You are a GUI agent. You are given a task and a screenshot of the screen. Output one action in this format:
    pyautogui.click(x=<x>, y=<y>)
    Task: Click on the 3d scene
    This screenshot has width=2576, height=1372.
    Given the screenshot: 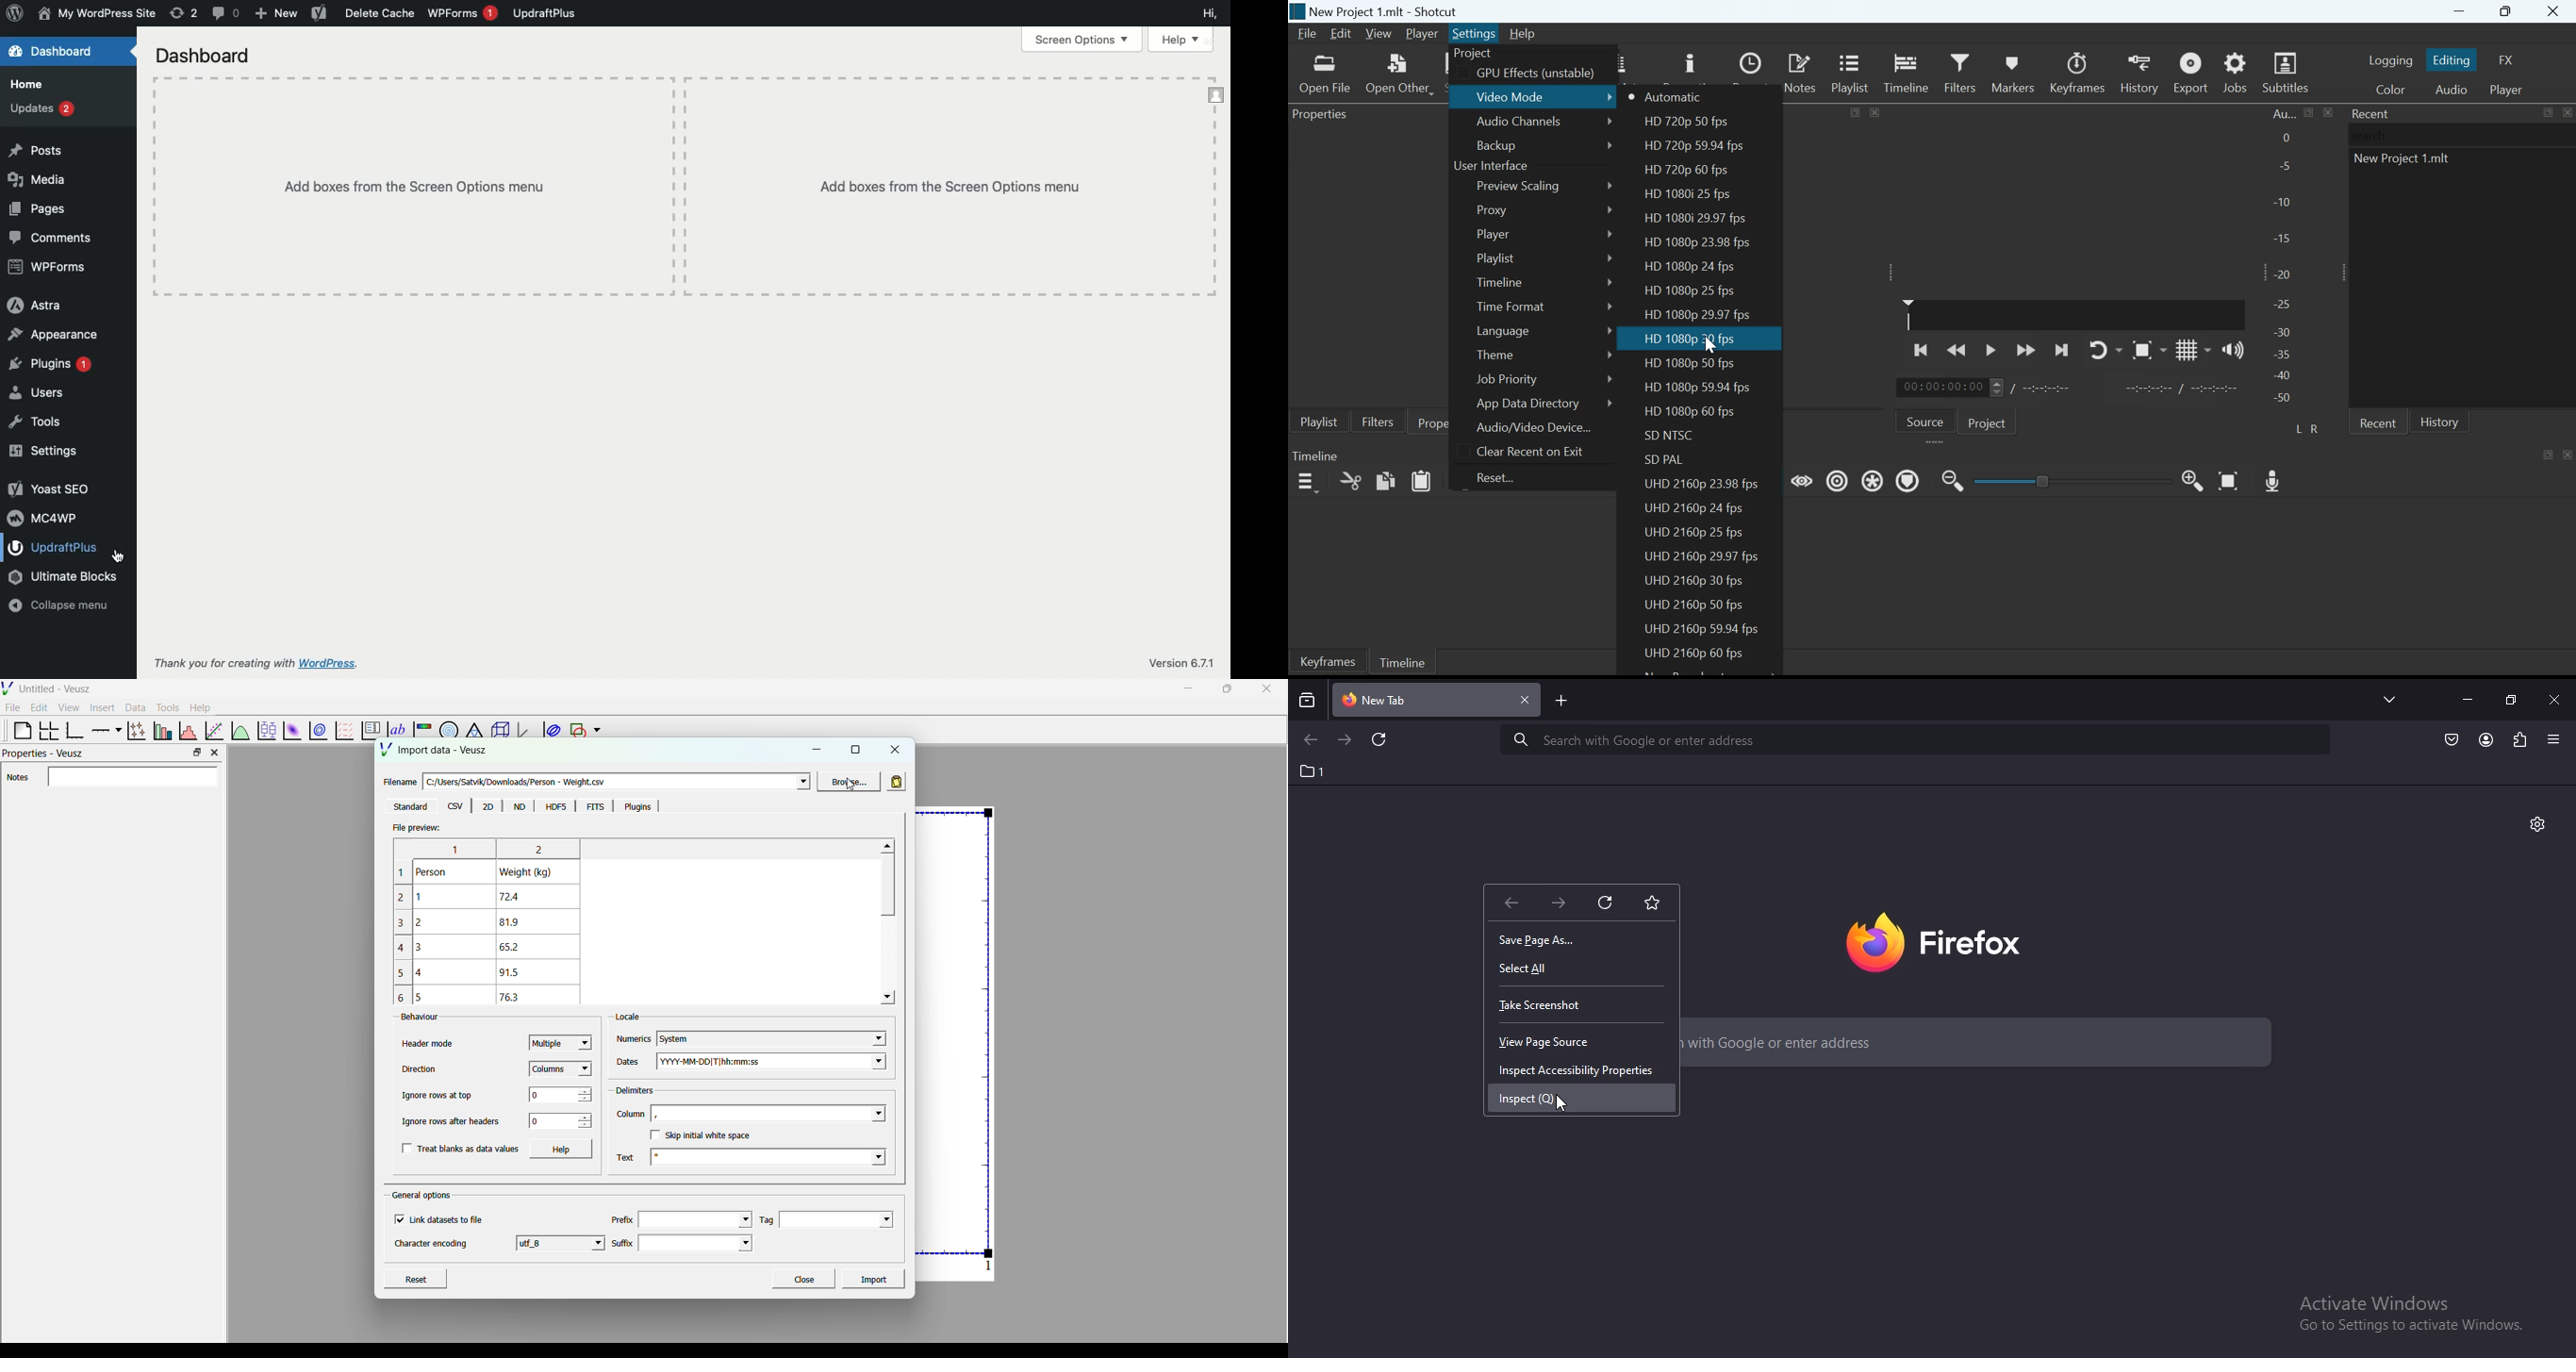 What is the action you would take?
    pyautogui.click(x=498, y=731)
    